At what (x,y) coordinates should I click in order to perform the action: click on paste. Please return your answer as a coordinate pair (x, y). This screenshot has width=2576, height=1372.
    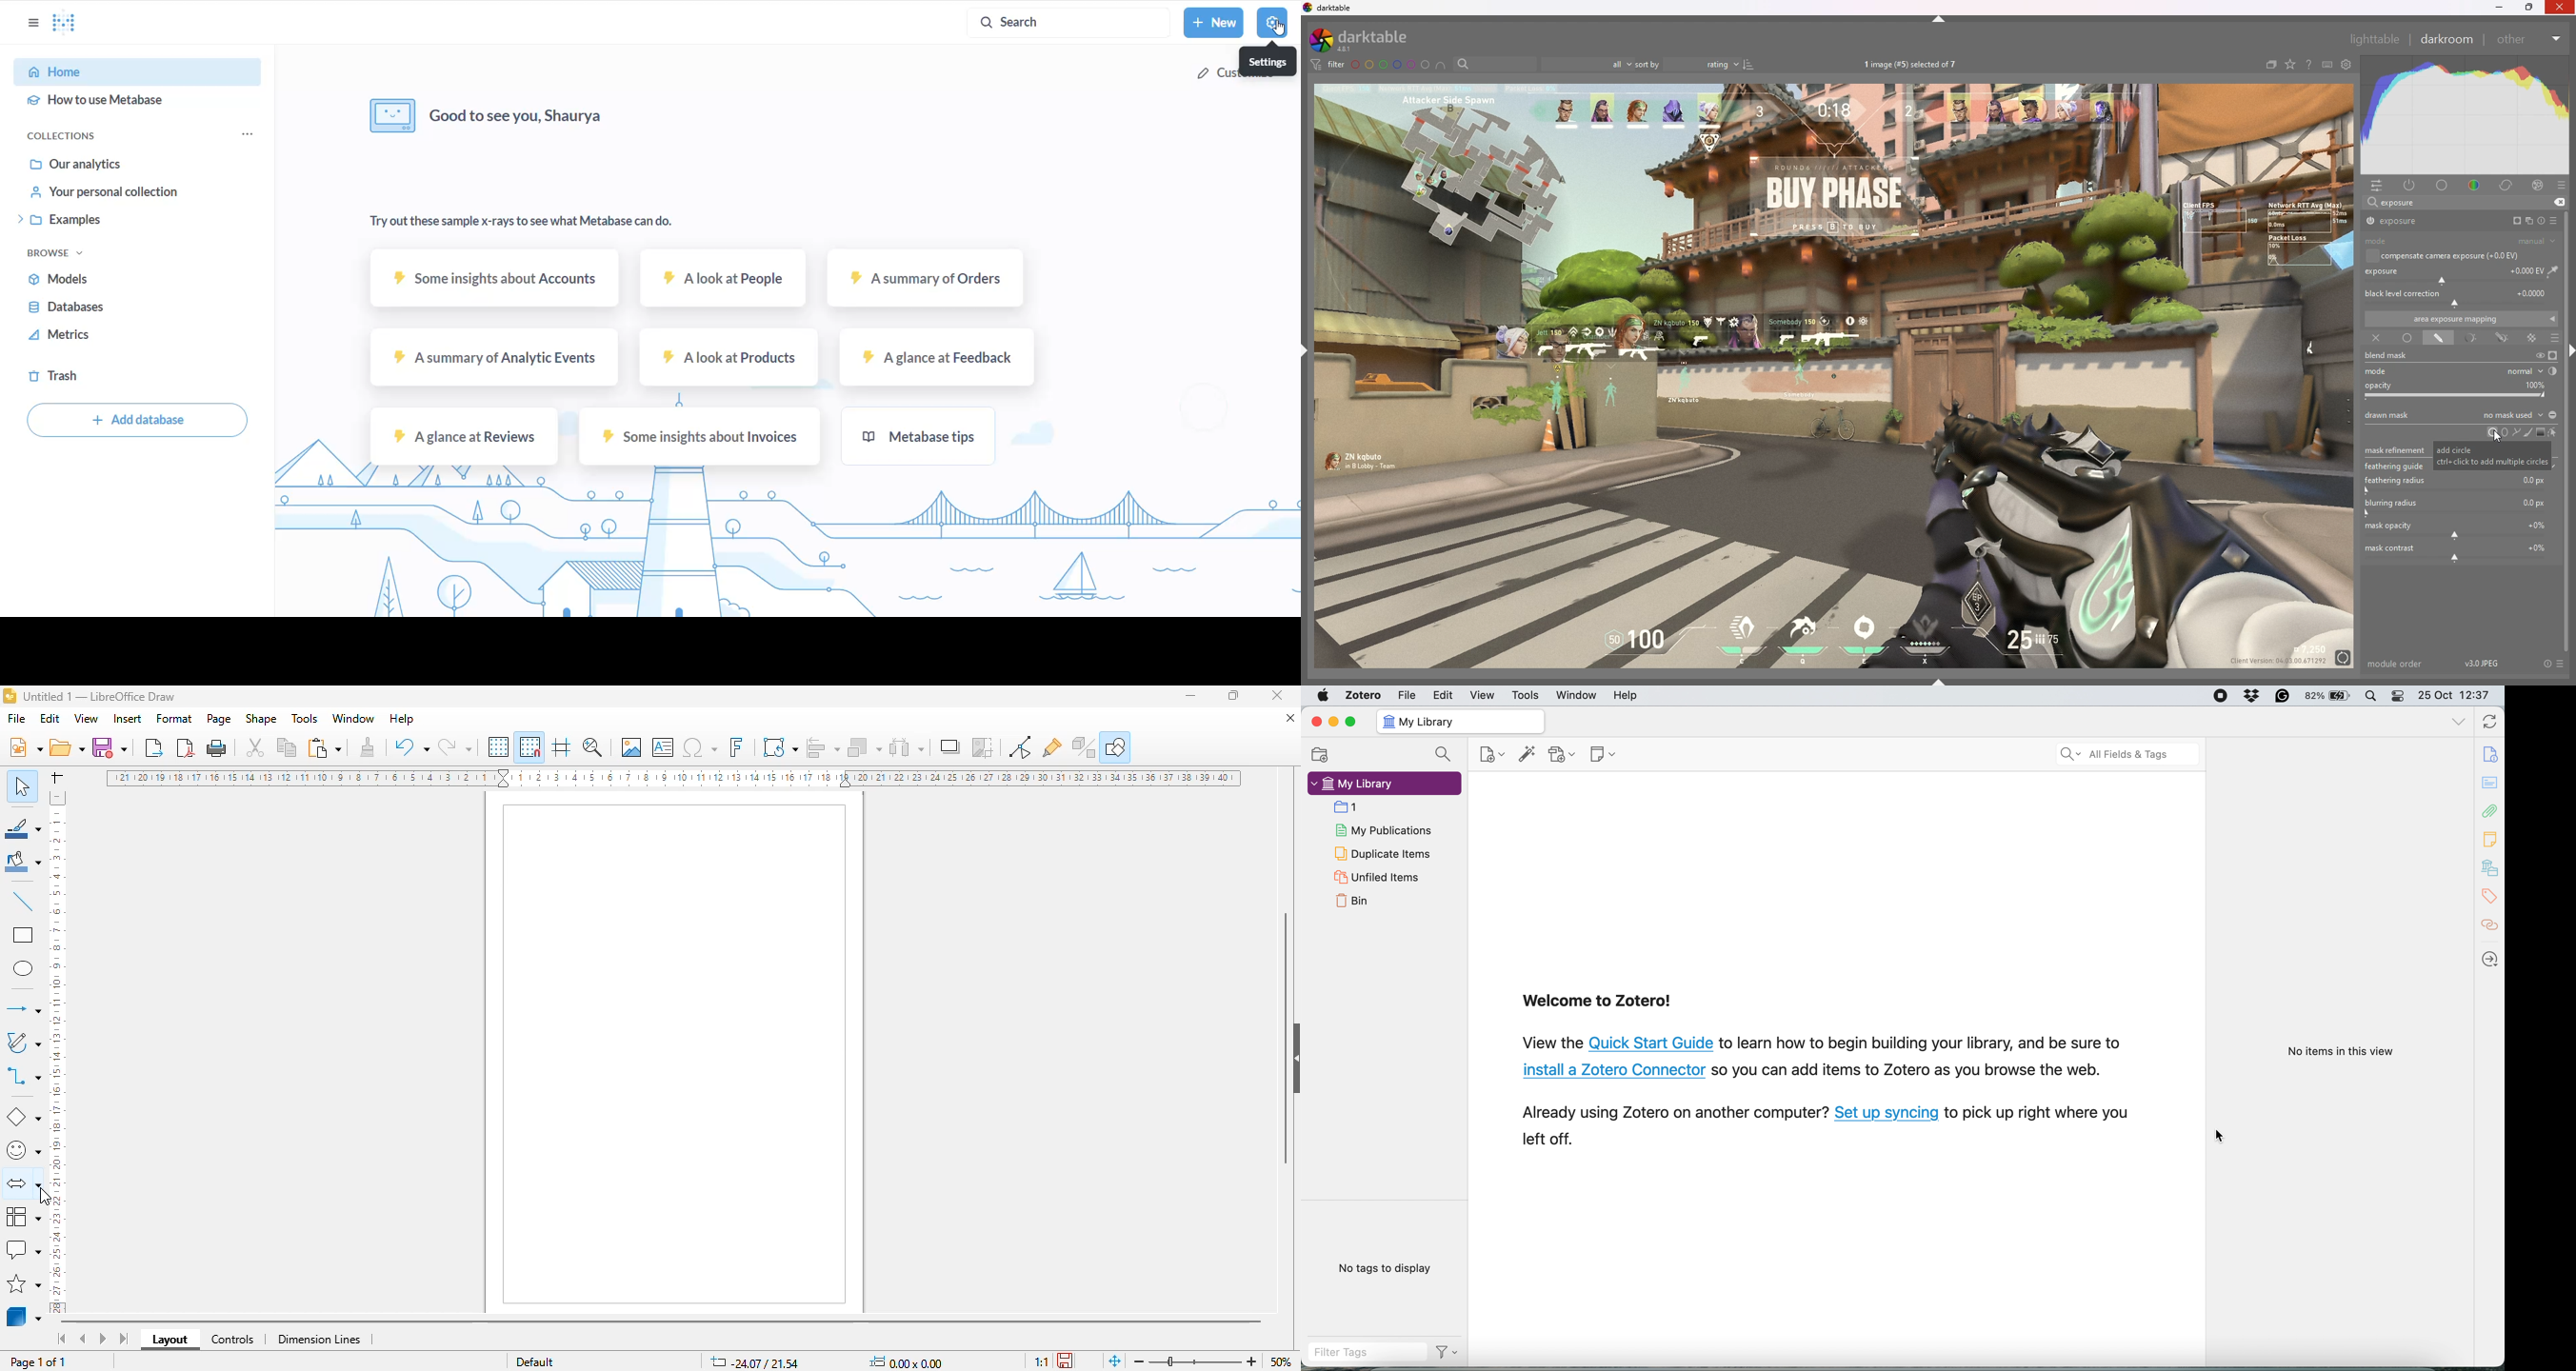
    Looking at the image, I should click on (324, 747).